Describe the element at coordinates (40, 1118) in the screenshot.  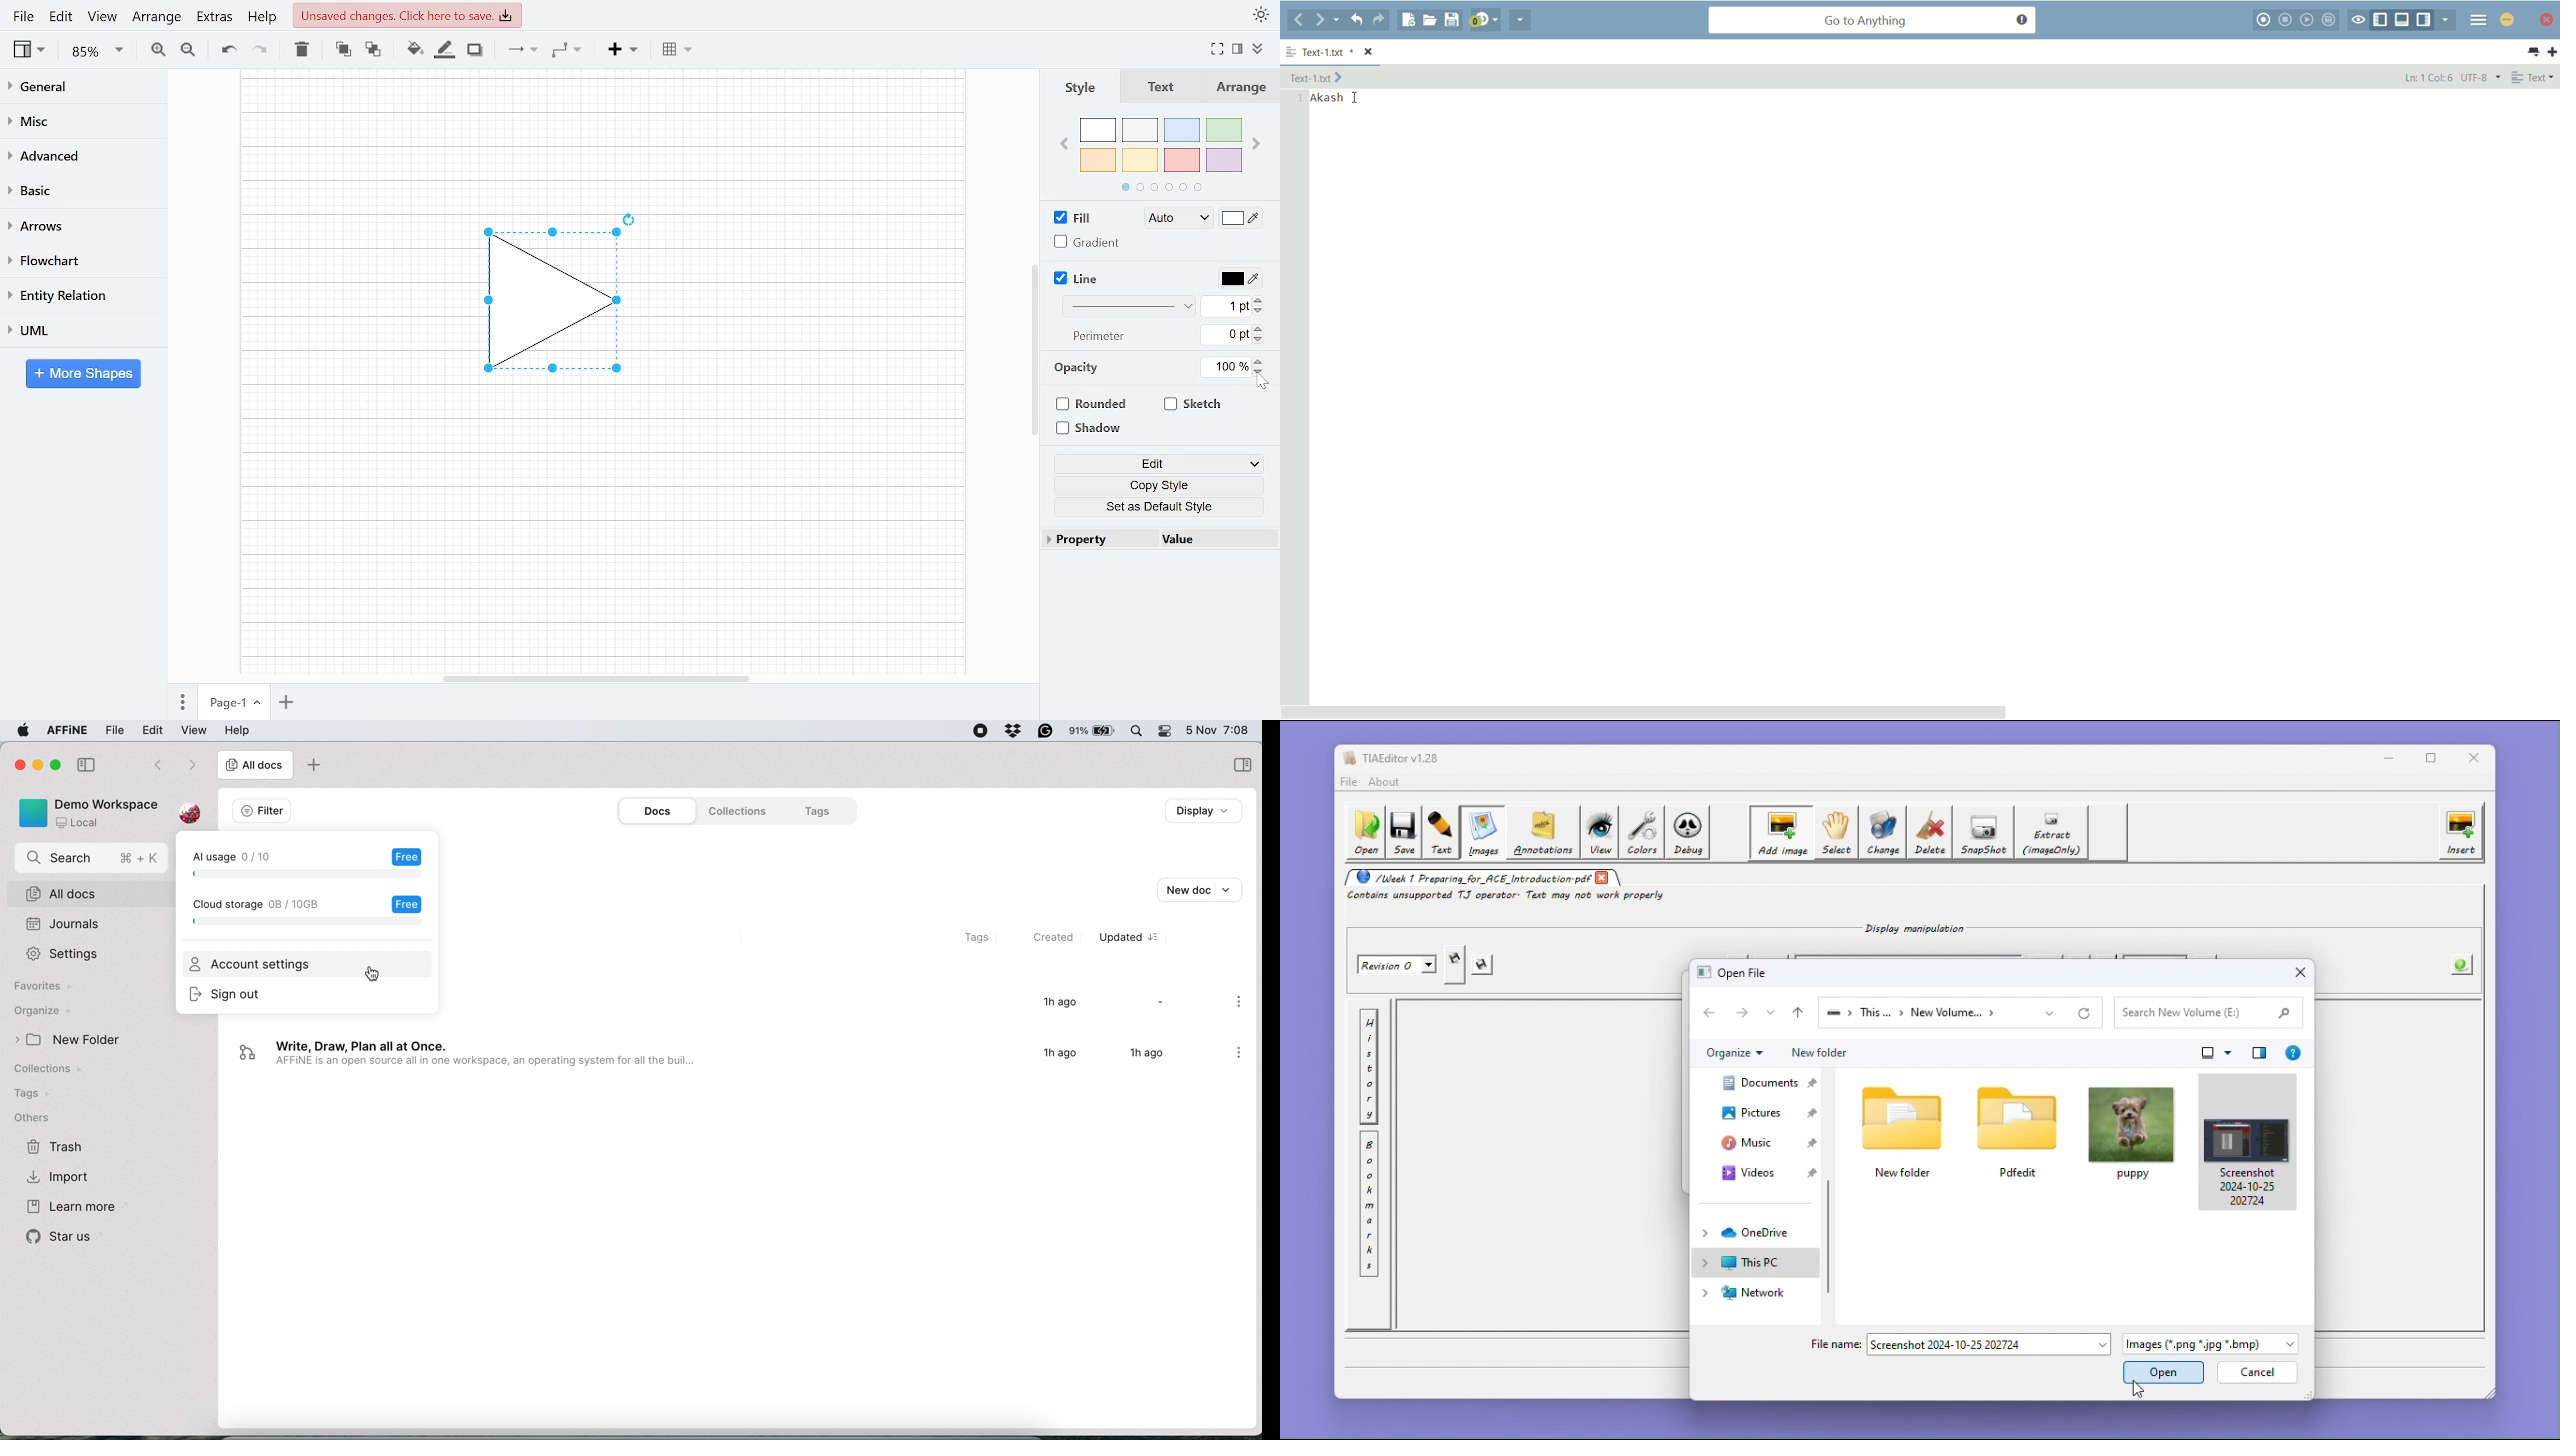
I see `others` at that location.